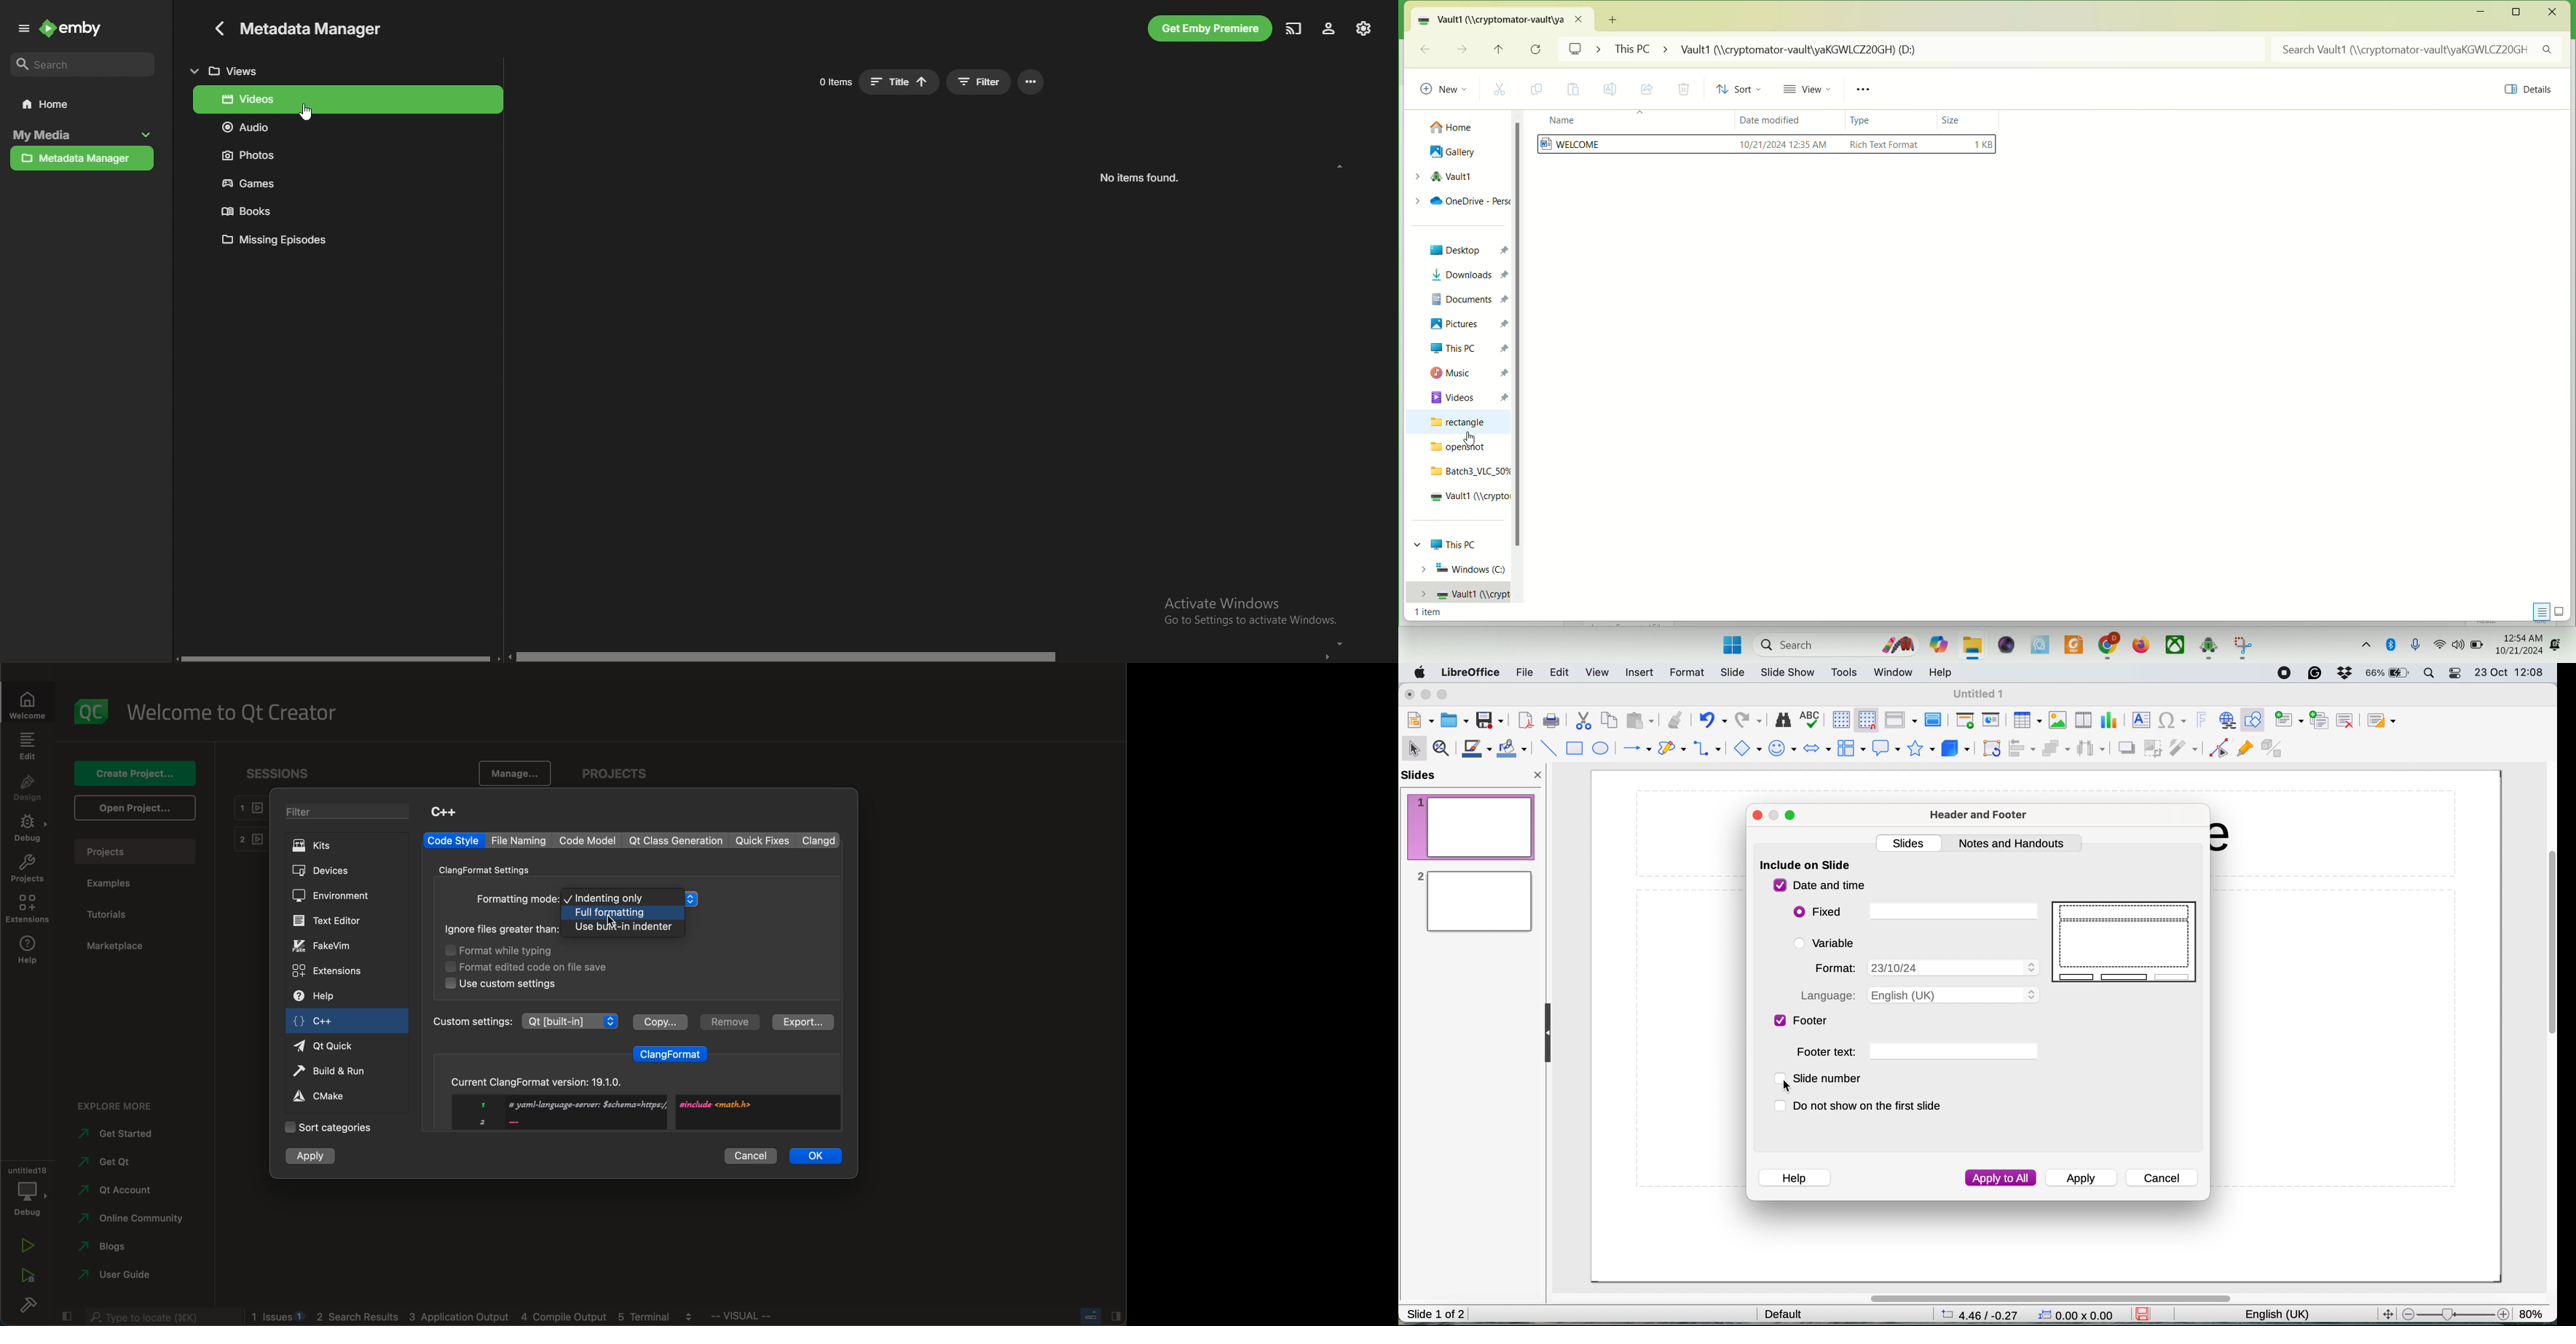  What do you see at coordinates (1328, 29) in the screenshot?
I see `profile` at bounding box center [1328, 29].